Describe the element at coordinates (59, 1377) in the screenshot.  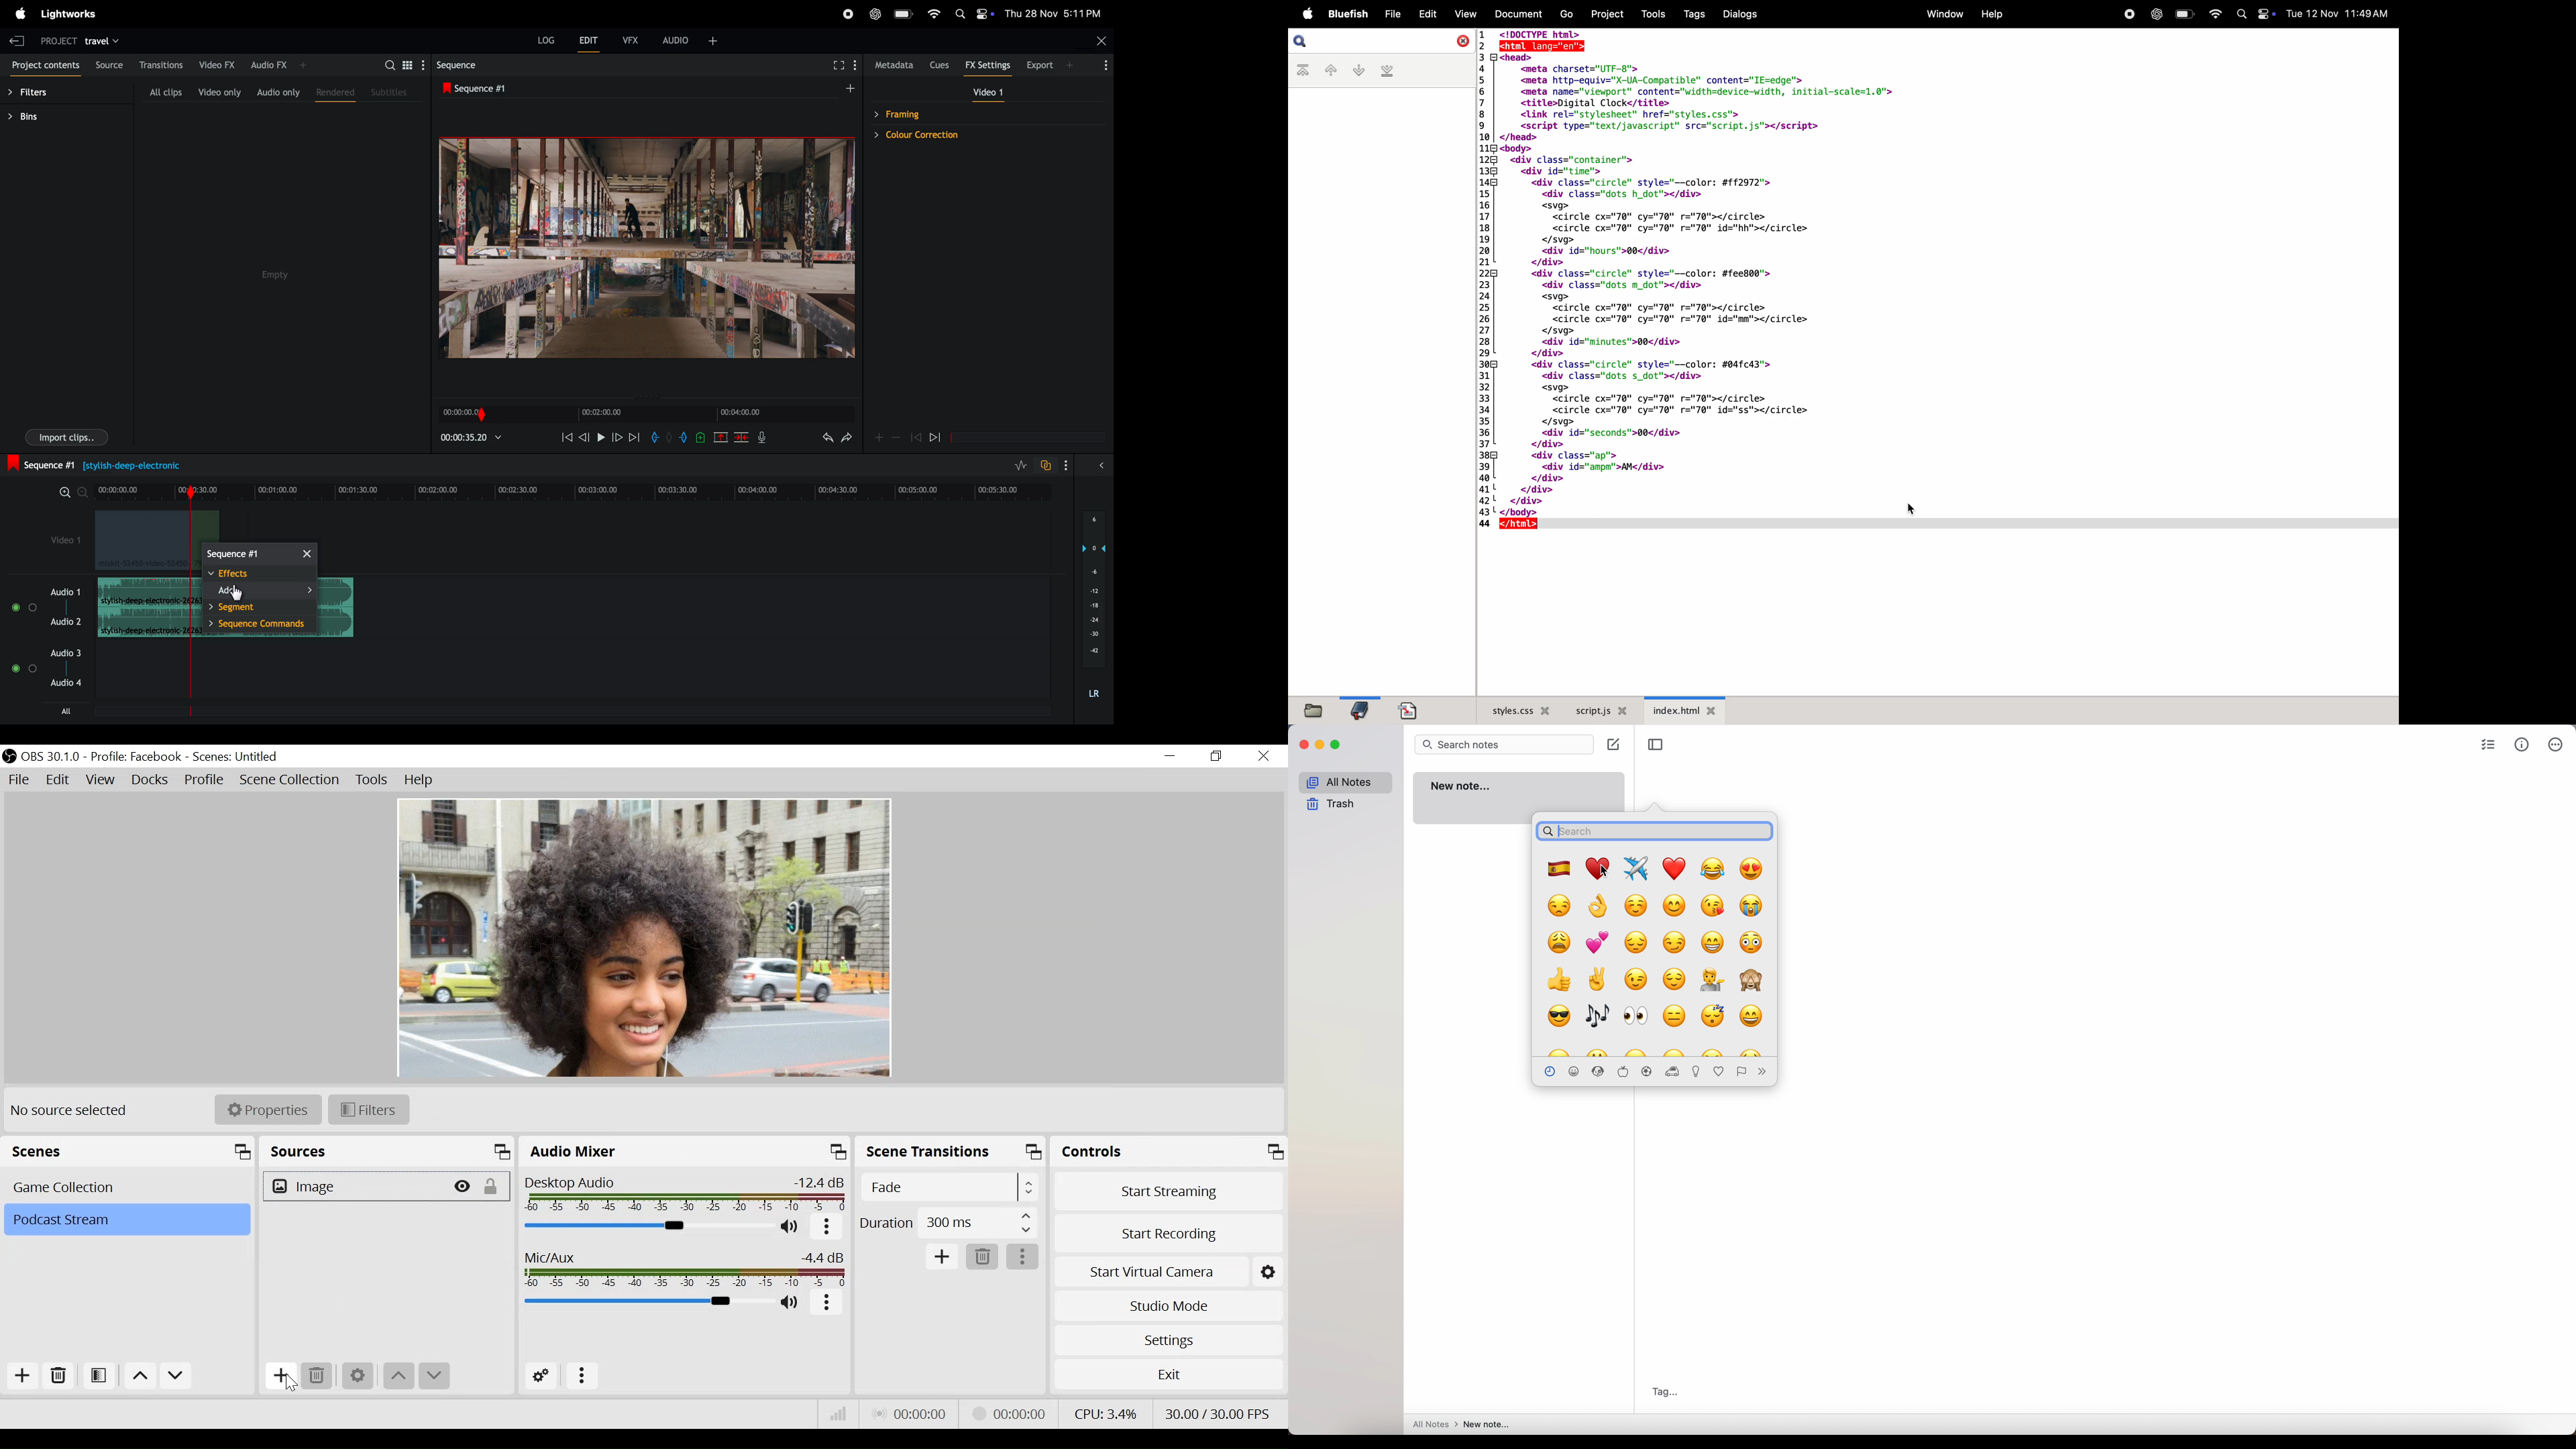
I see `Remove` at that location.